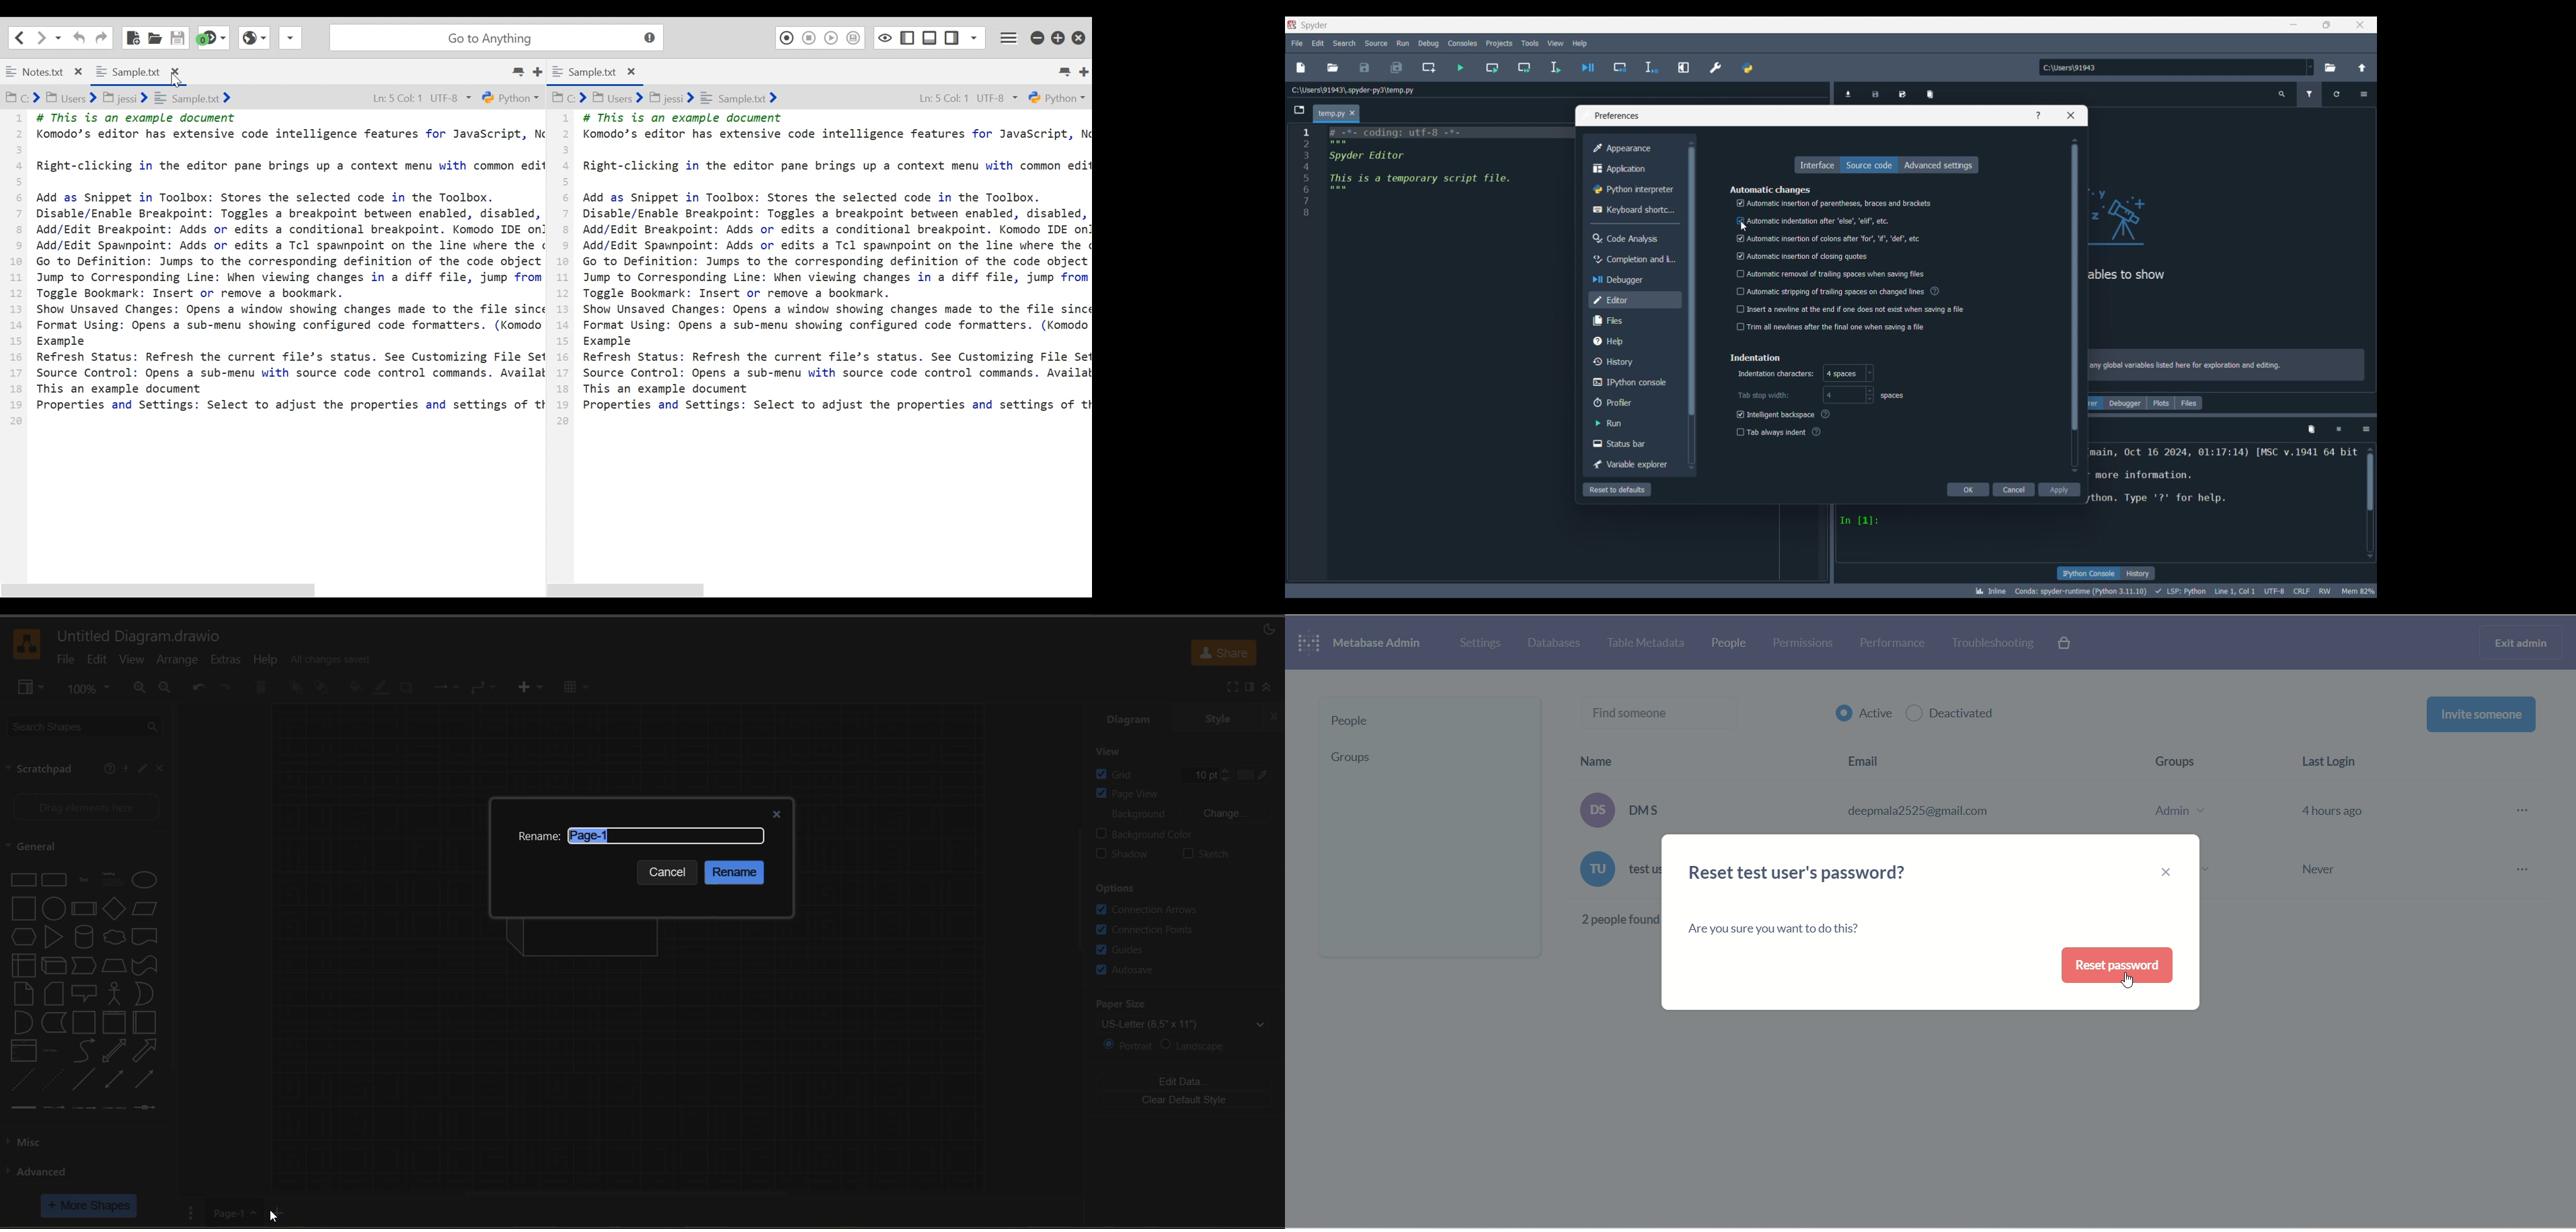 Image resolution: width=2576 pixels, height=1232 pixels. I want to click on more, so click(2524, 844).